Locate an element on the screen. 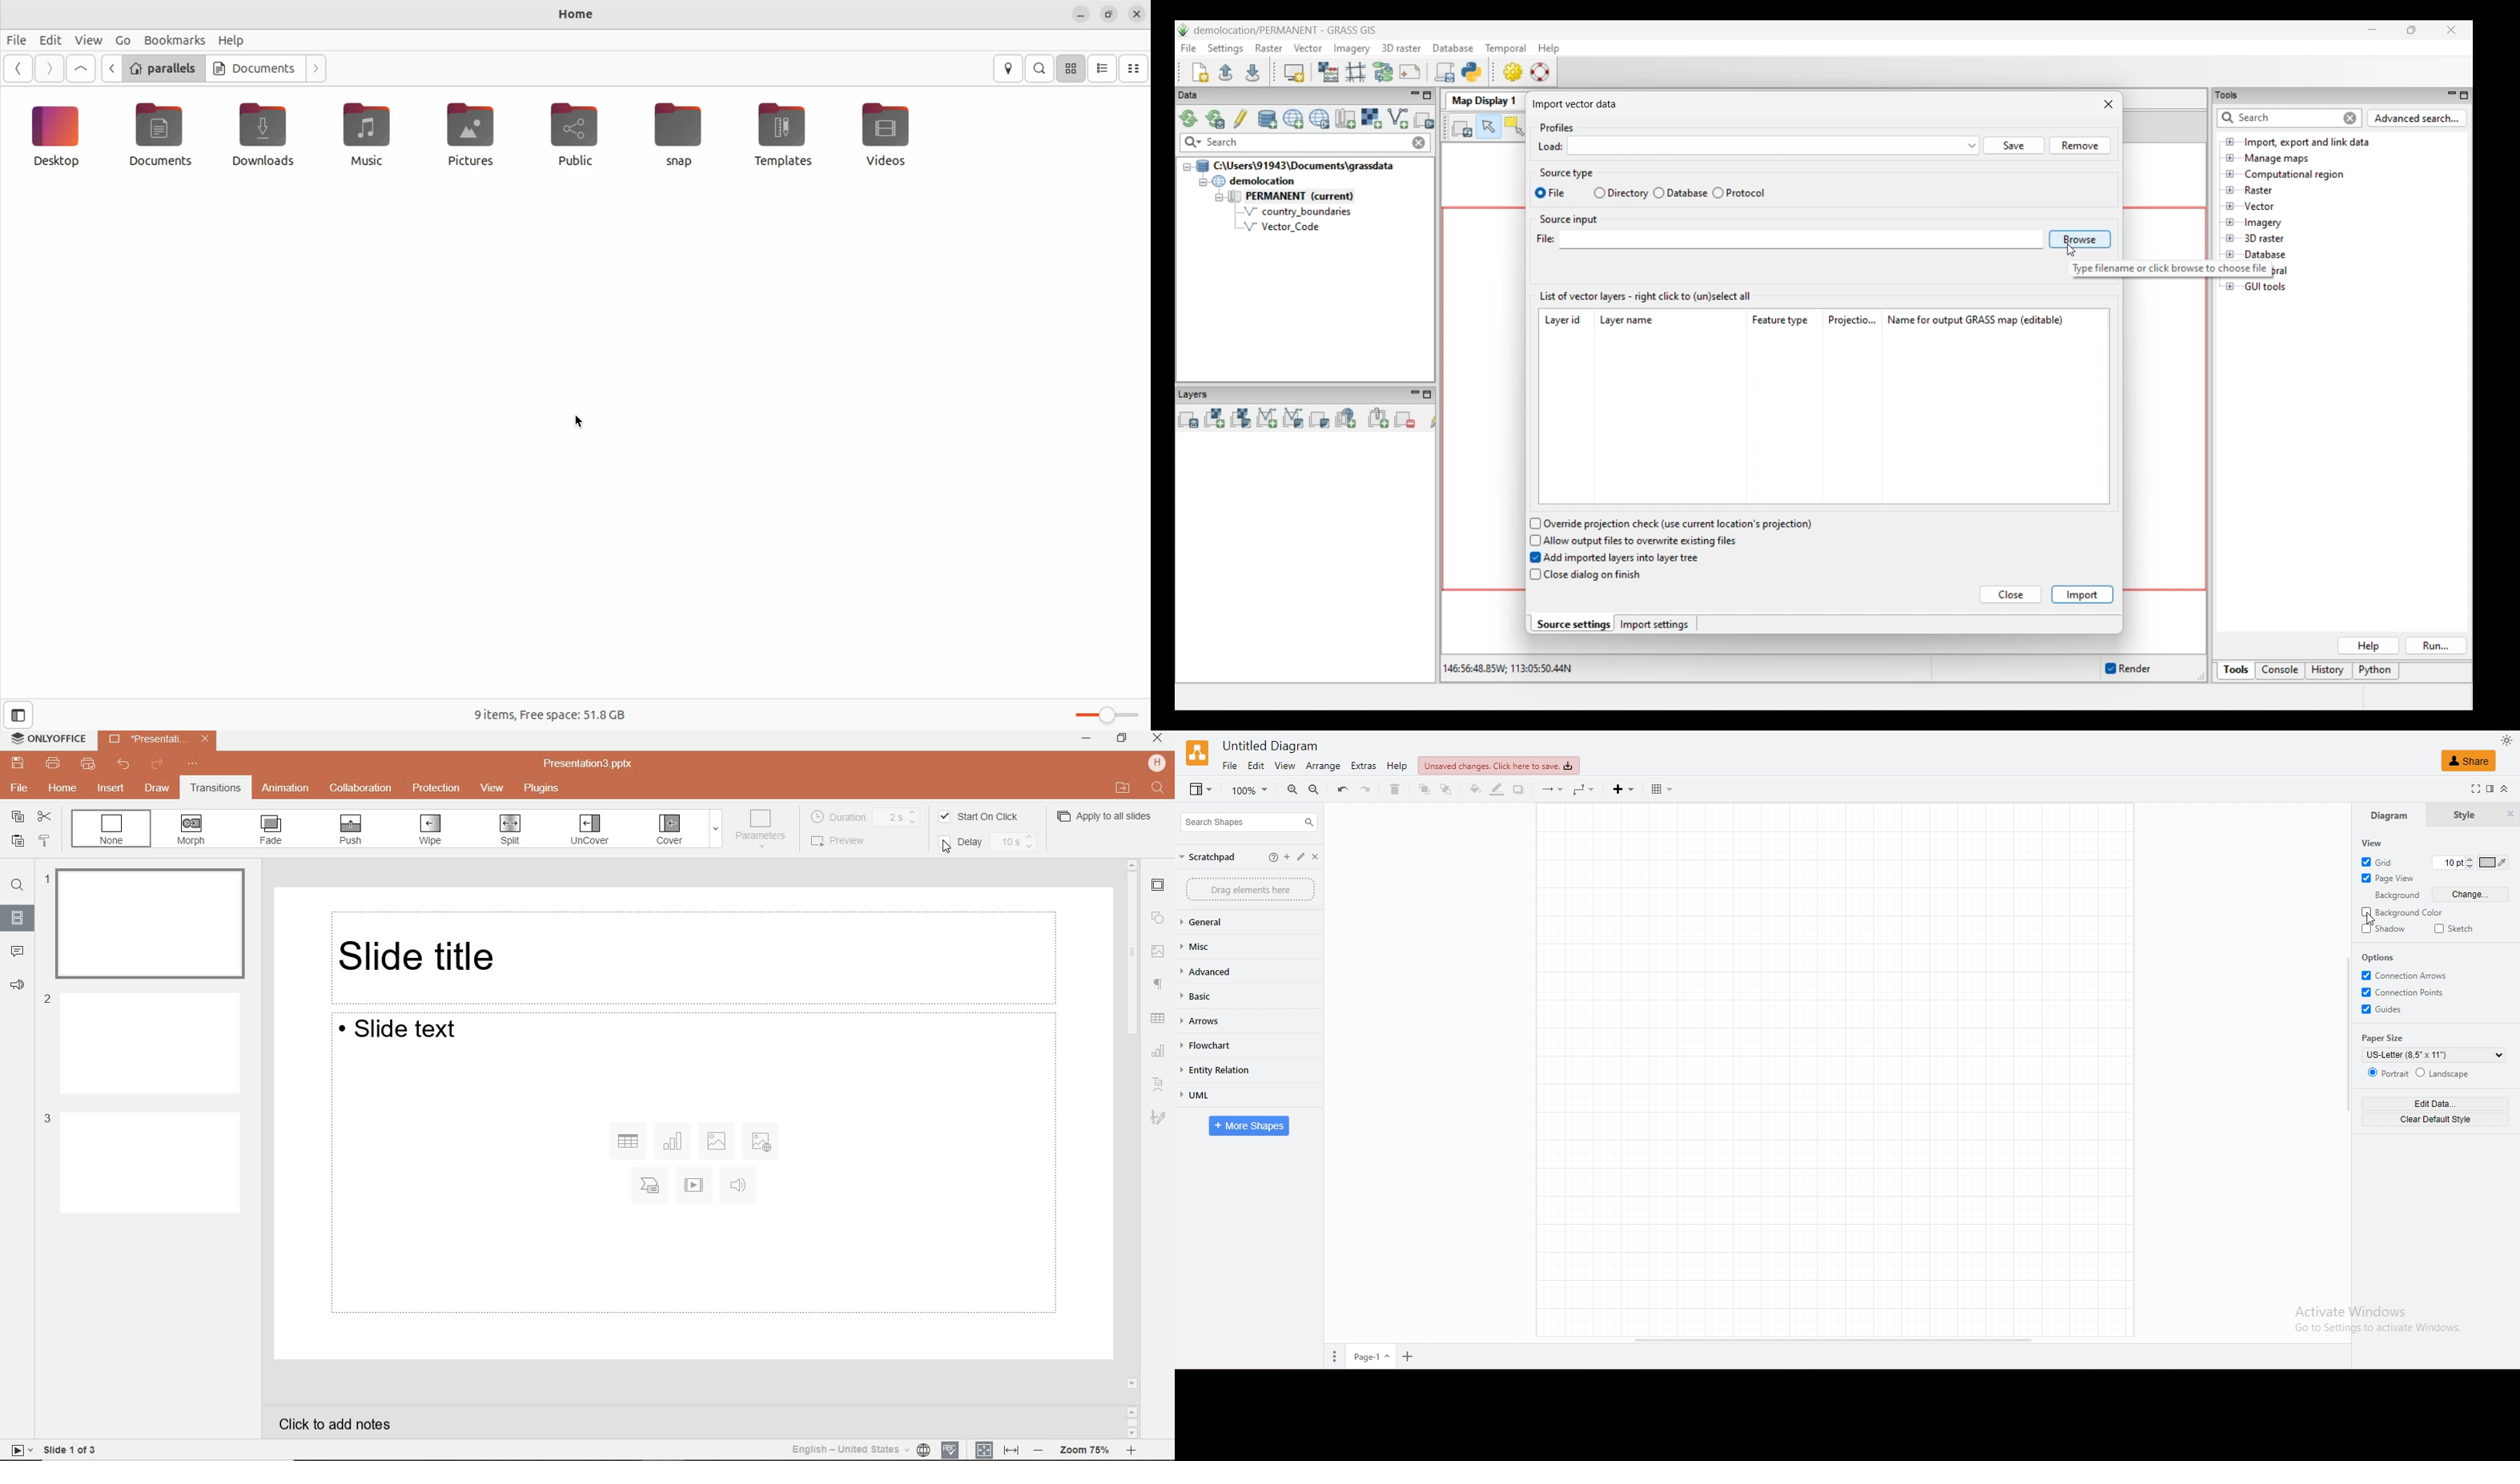 The image size is (2520, 1484). background color is located at coordinates (2404, 912).